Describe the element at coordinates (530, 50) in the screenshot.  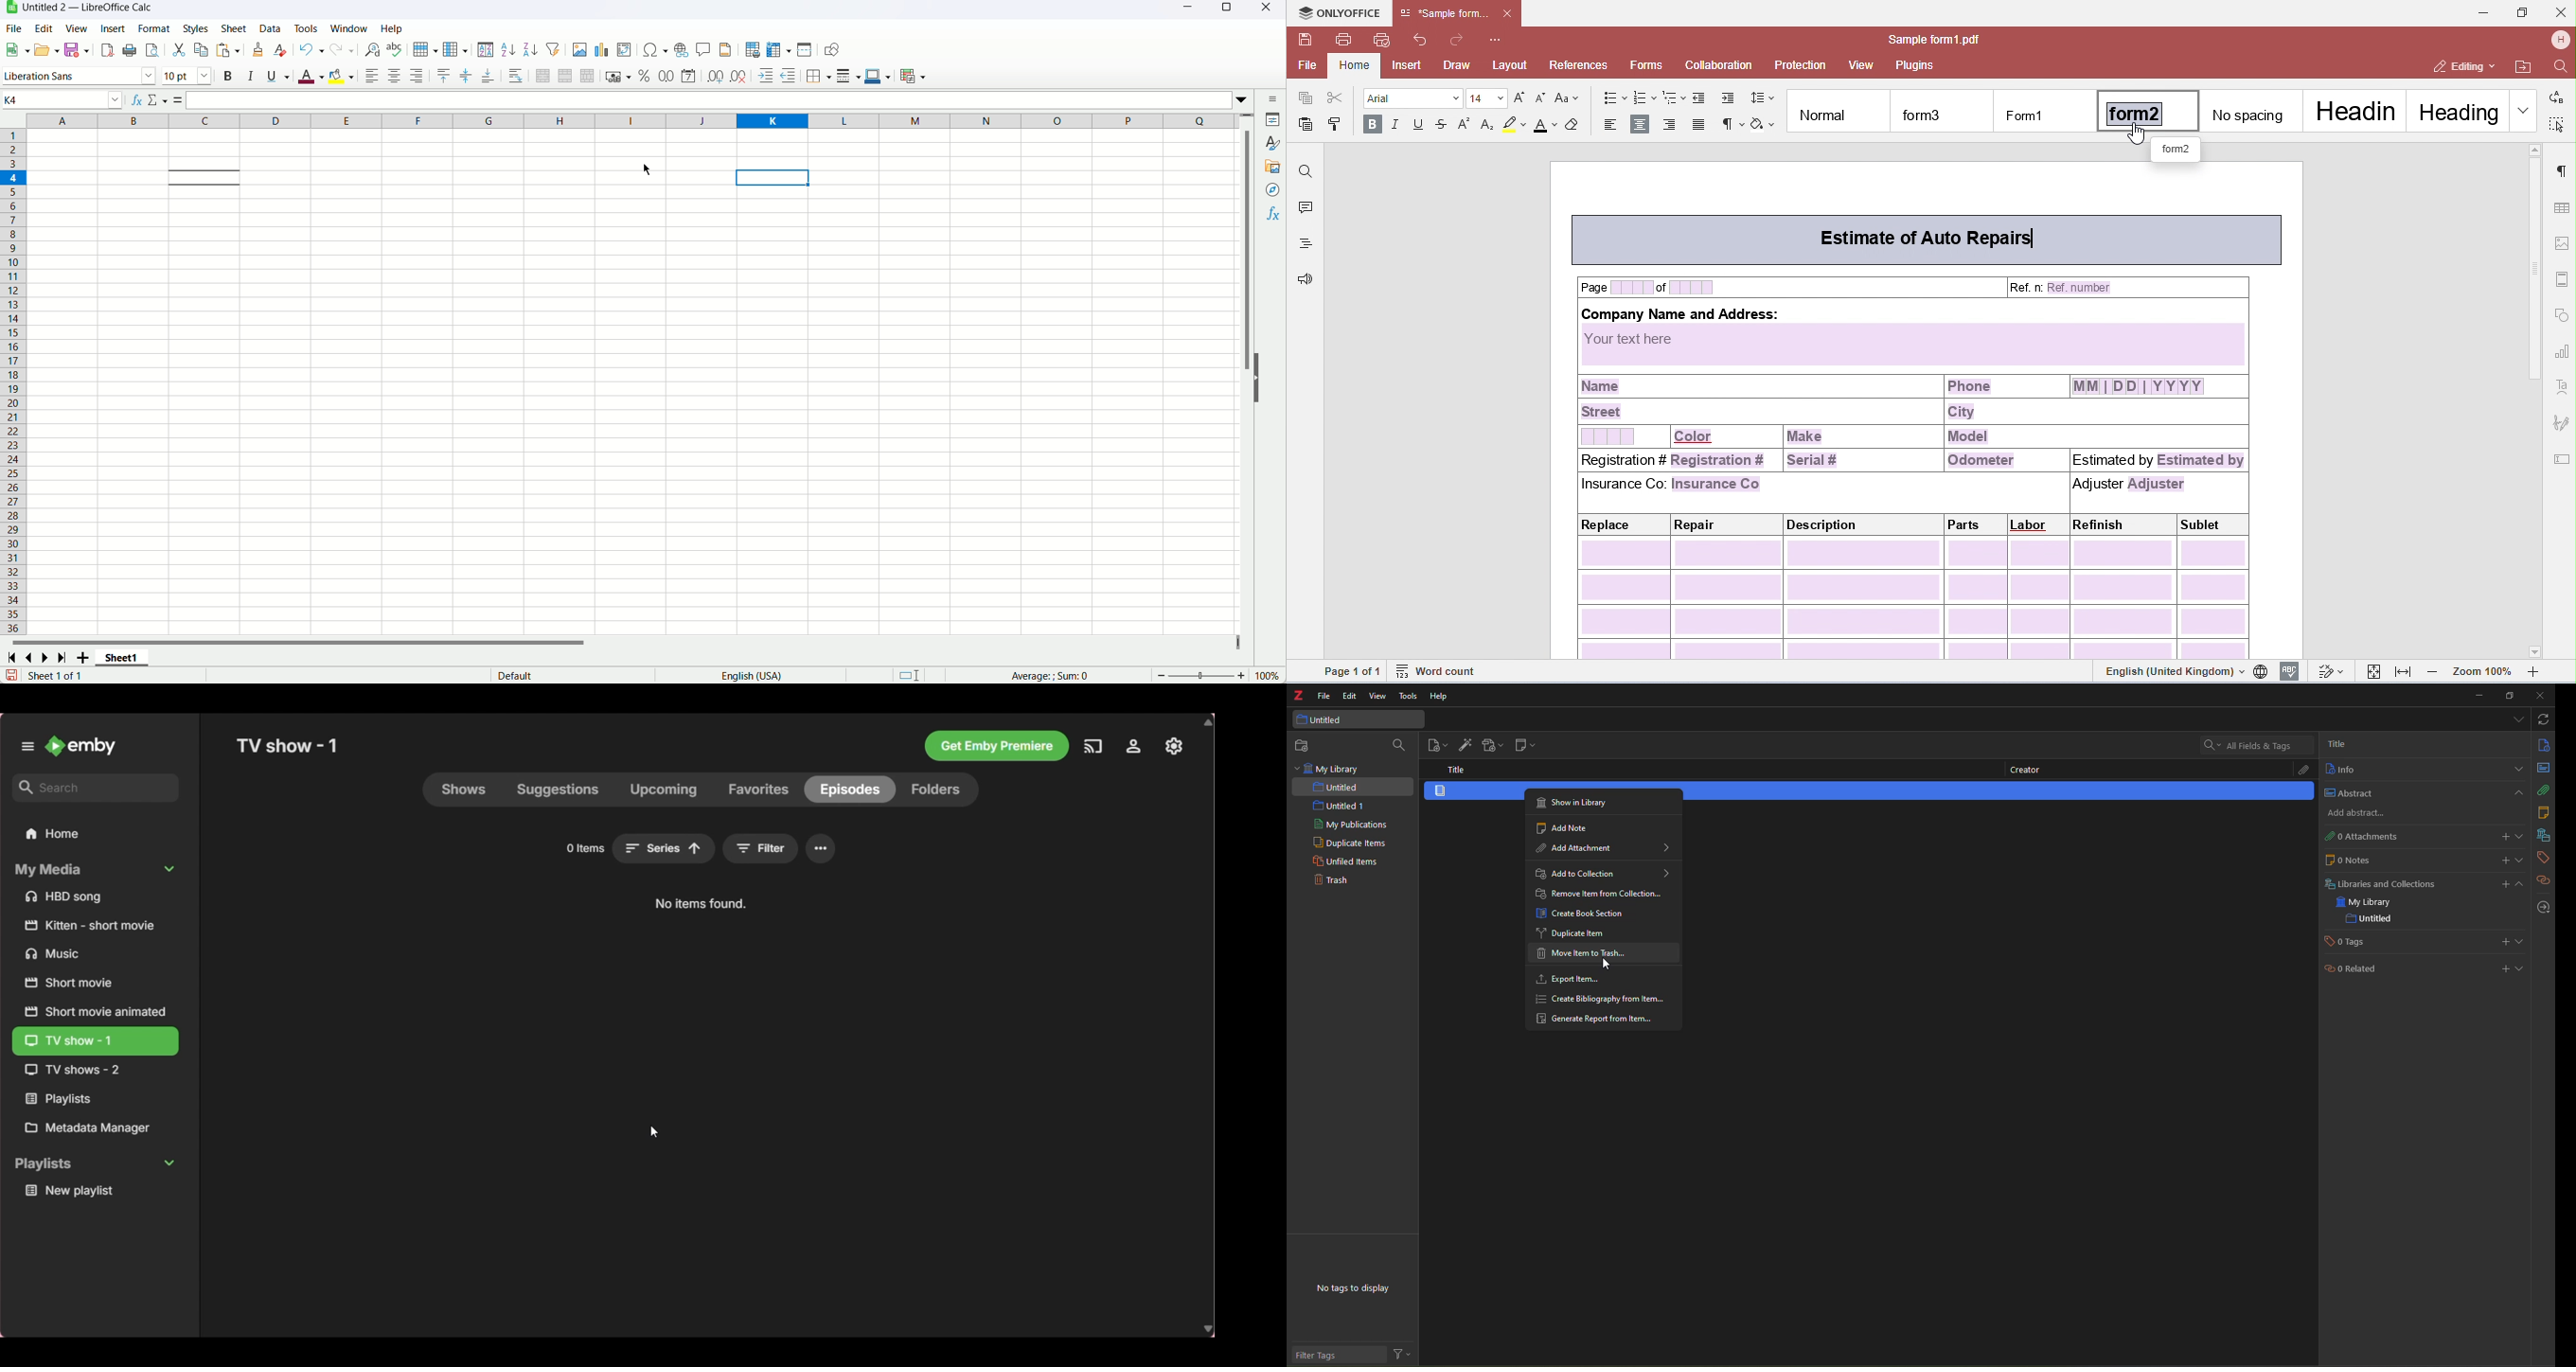
I see `Sort descending` at that location.